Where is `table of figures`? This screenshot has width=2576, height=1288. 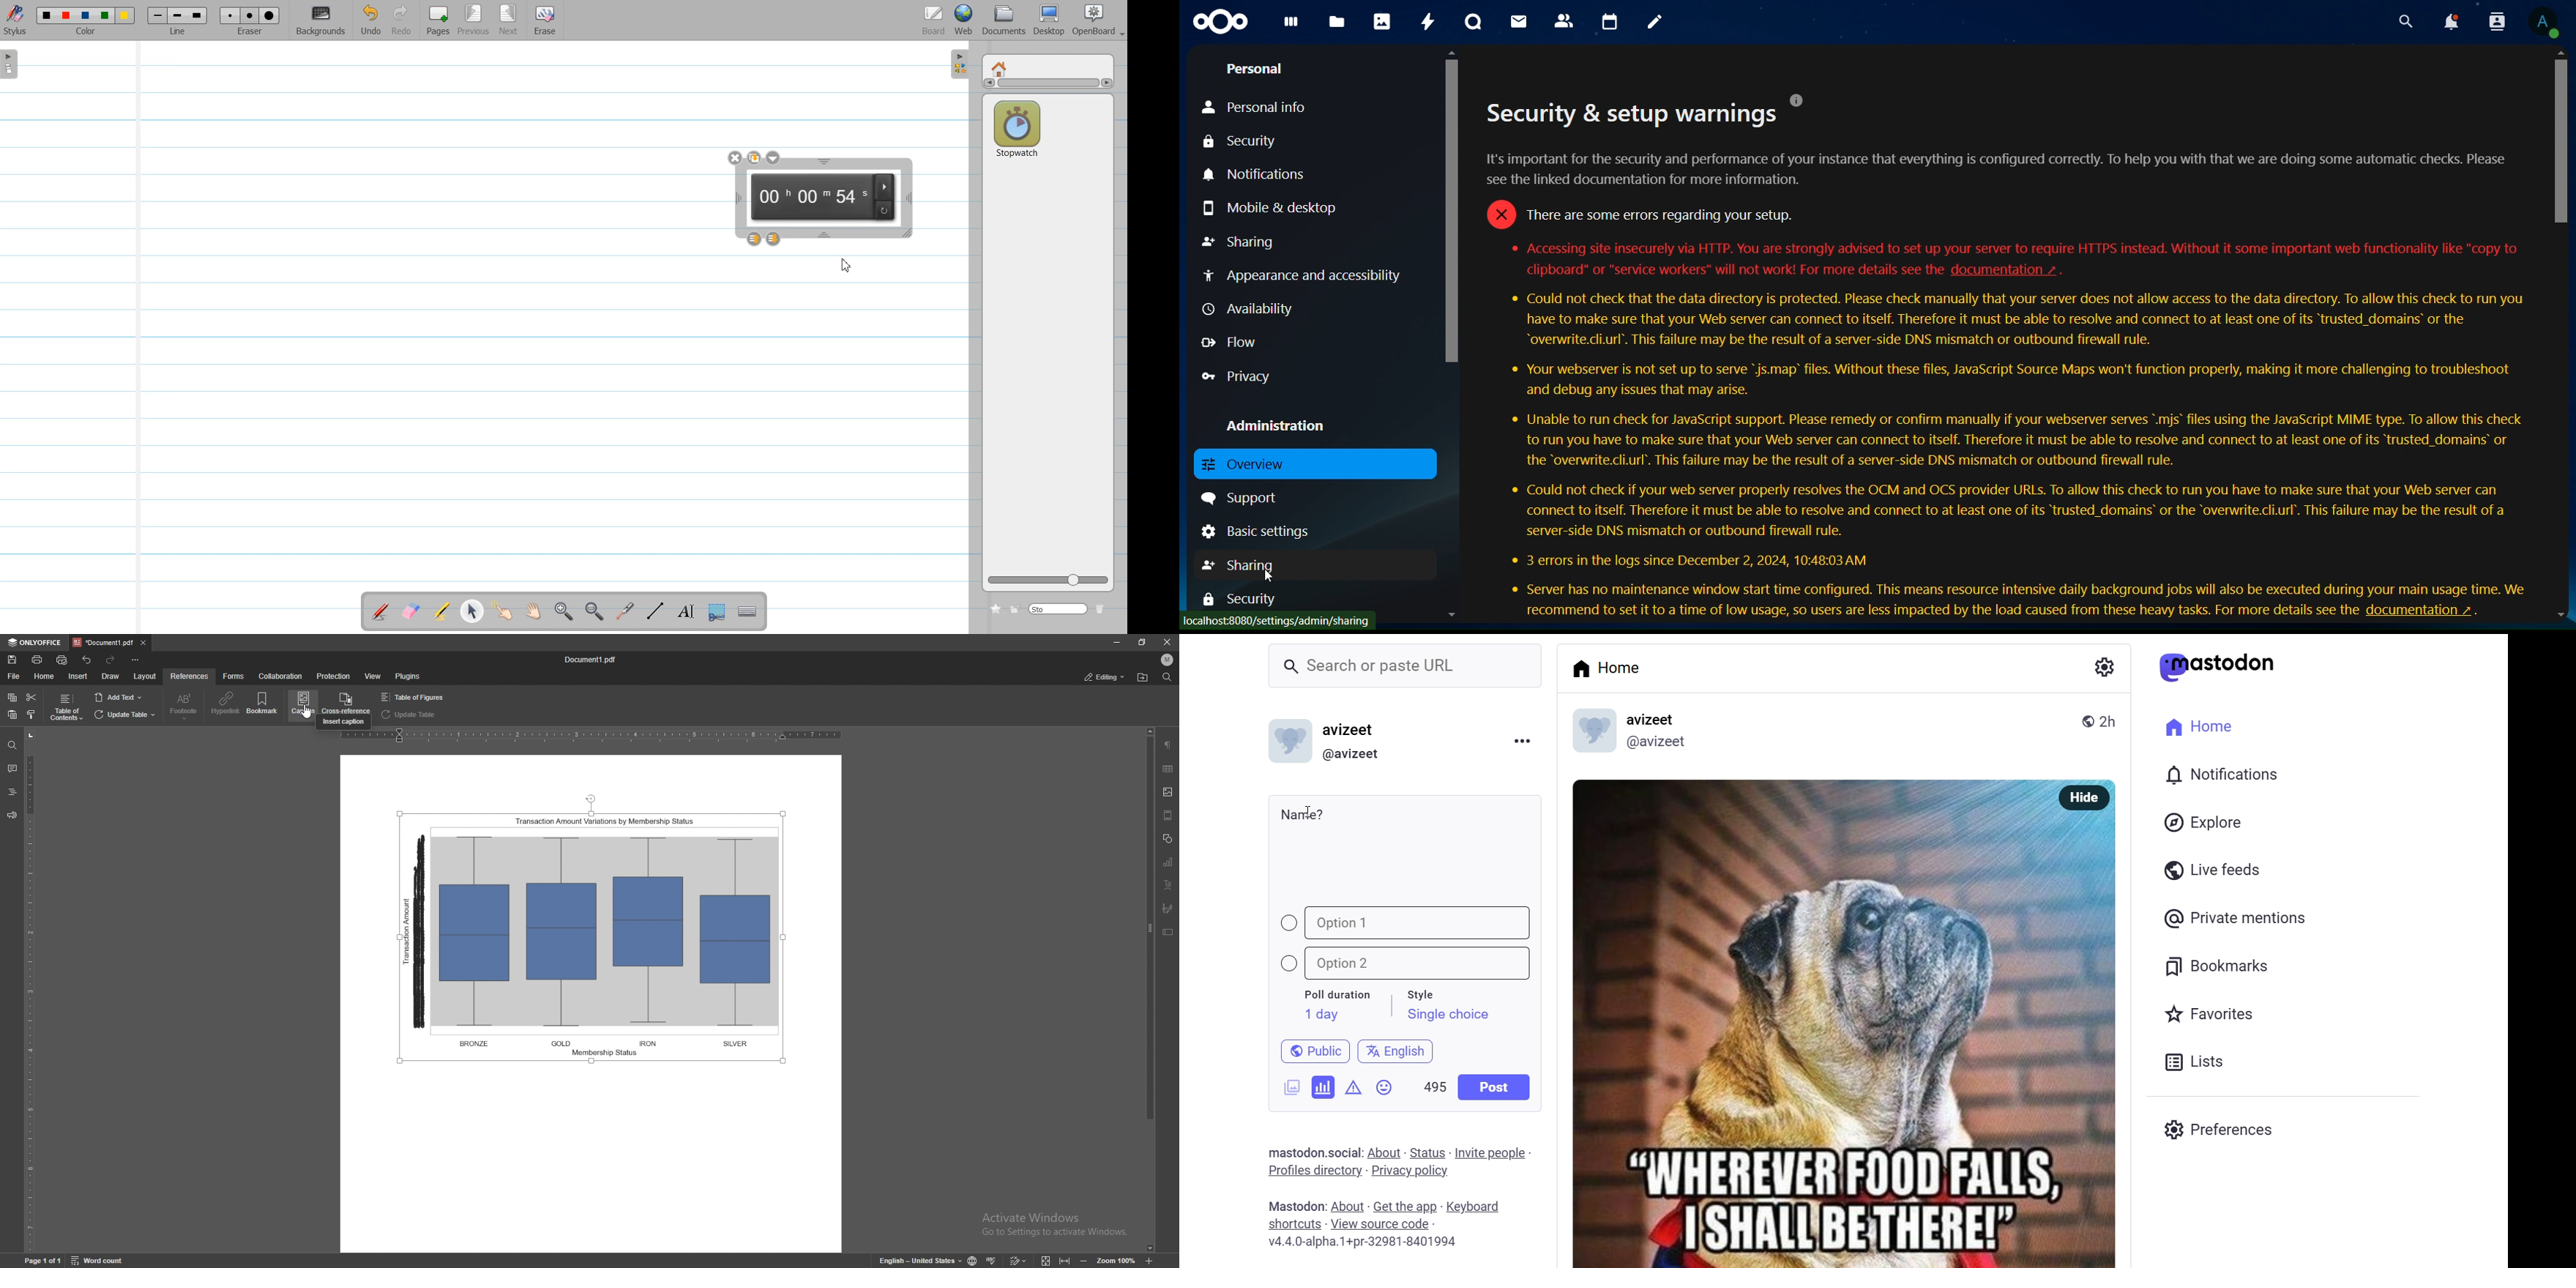
table of figures is located at coordinates (415, 697).